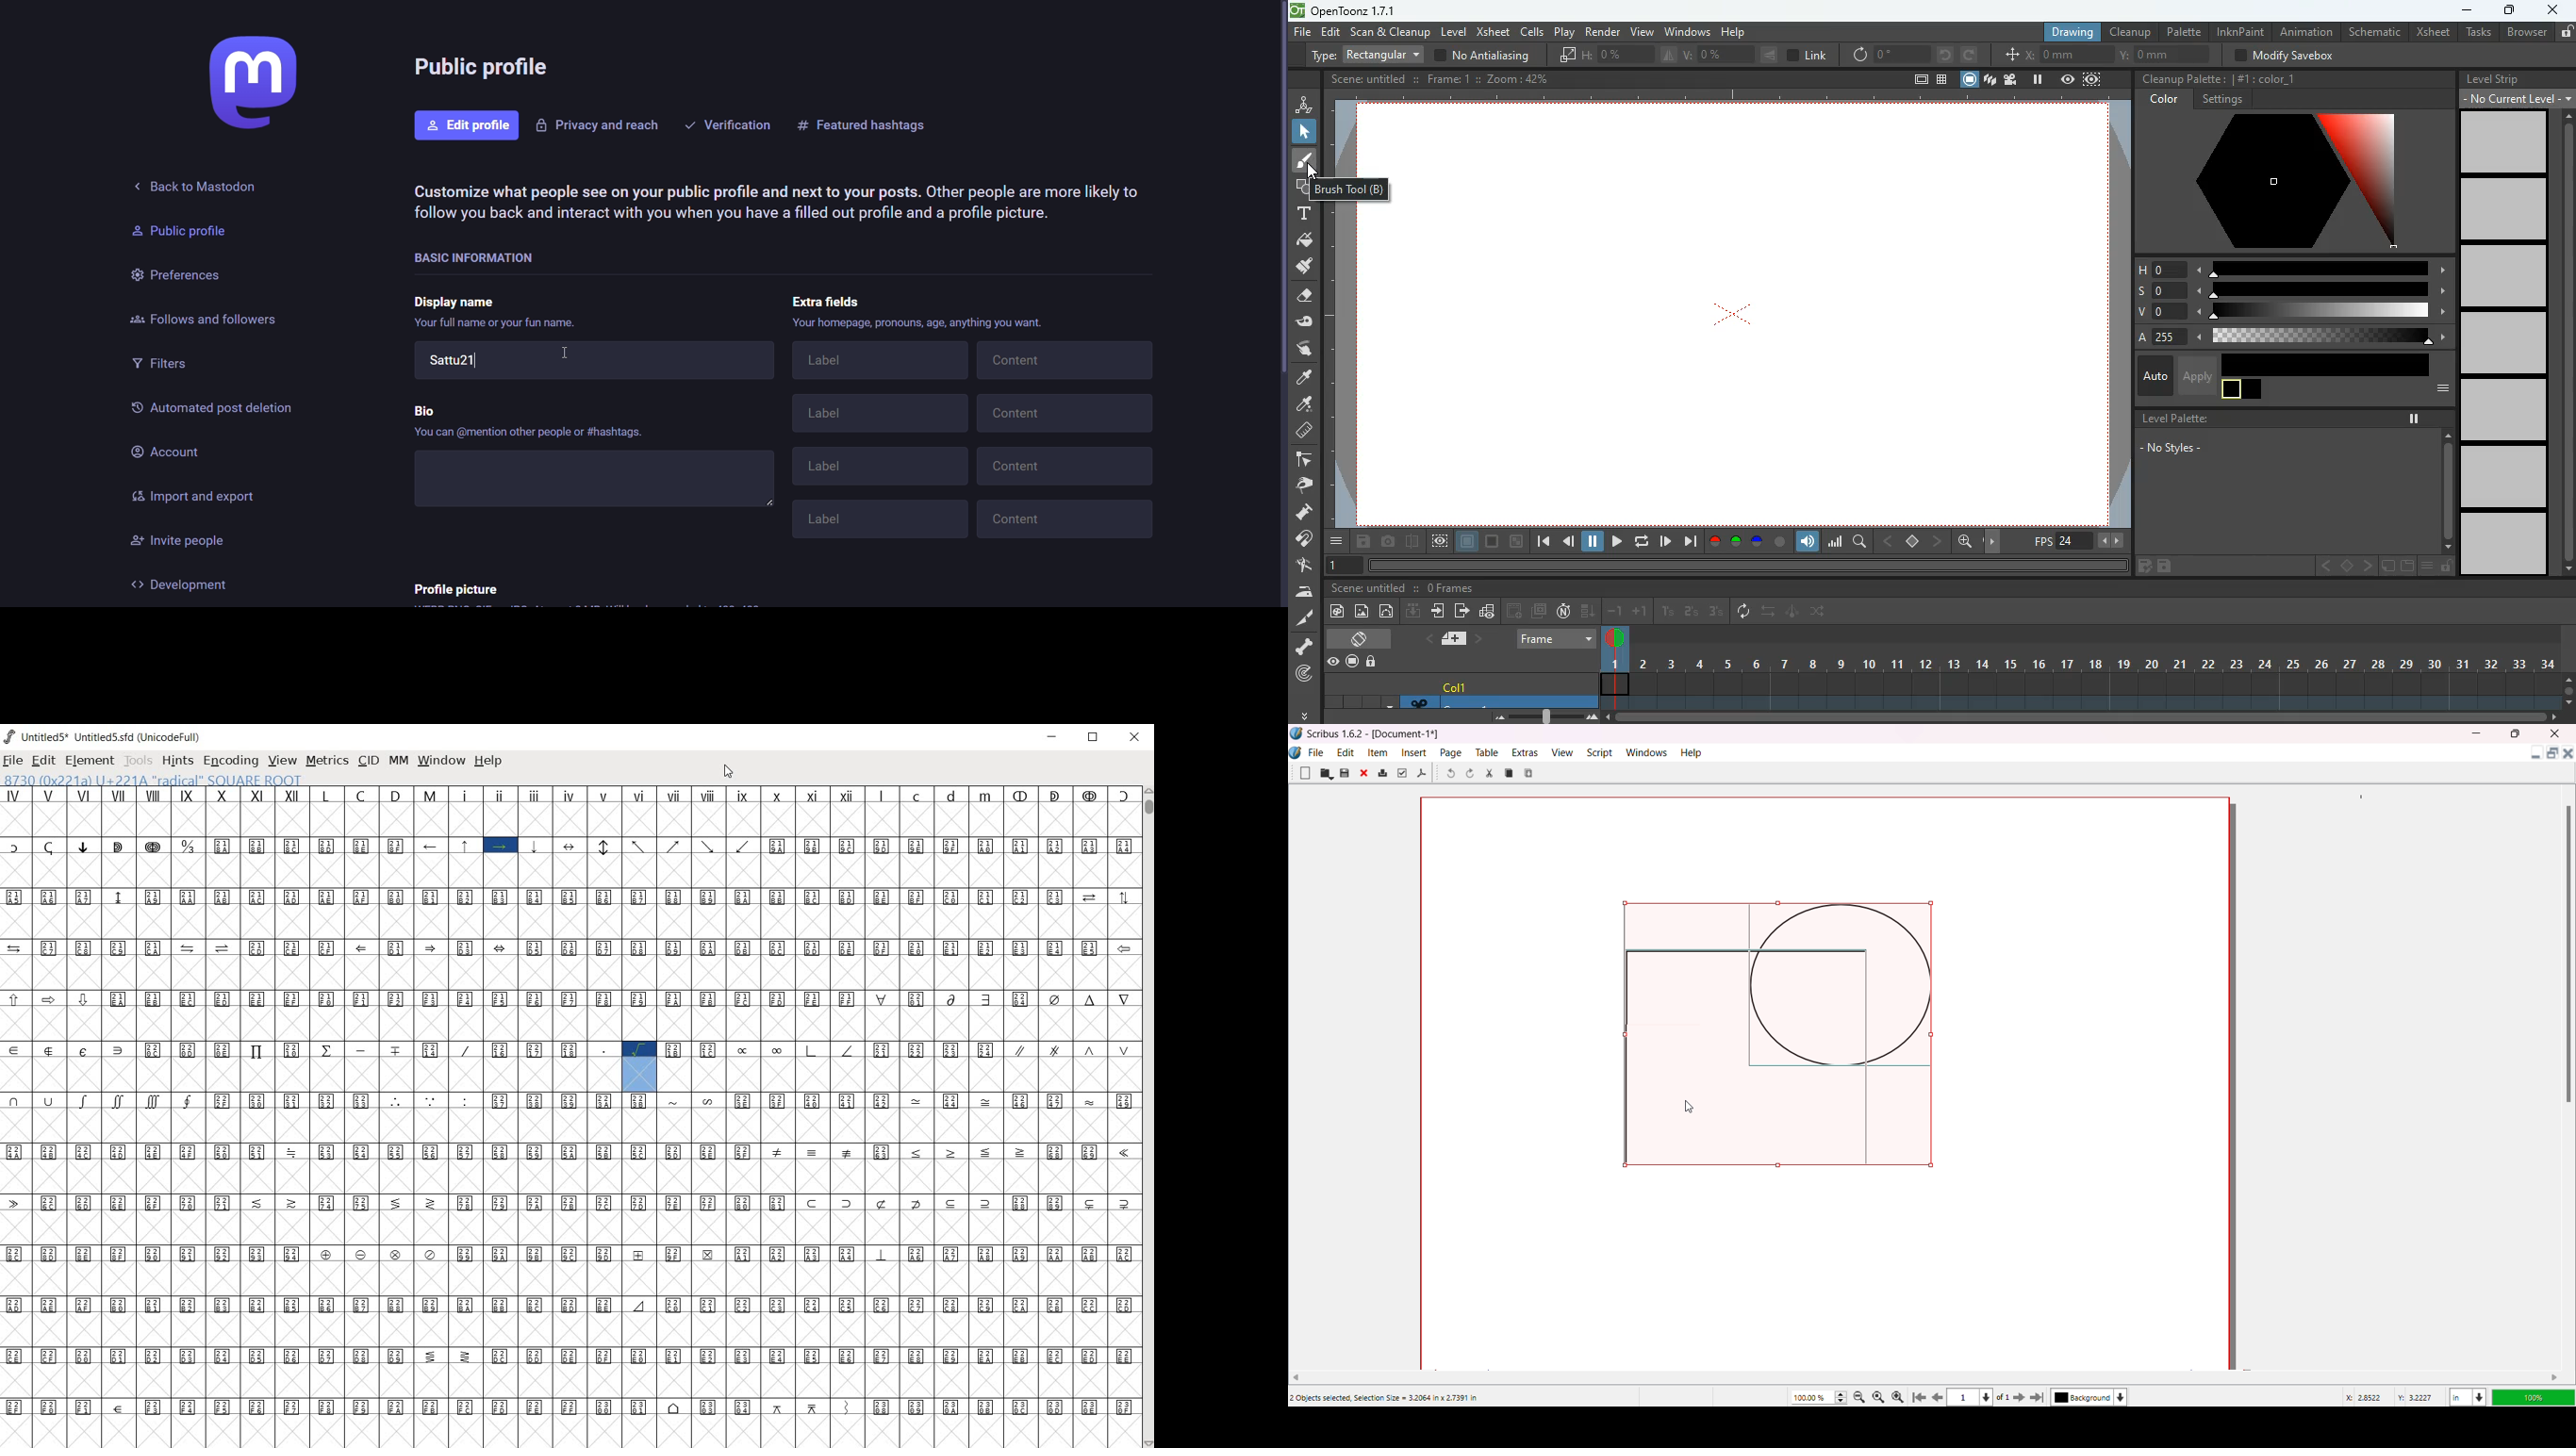 This screenshot has width=2576, height=1456. What do you see at coordinates (2392, 1397) in the screenshot?
I see `Latitude/Longitude` at bounding box center [2392, 1397].